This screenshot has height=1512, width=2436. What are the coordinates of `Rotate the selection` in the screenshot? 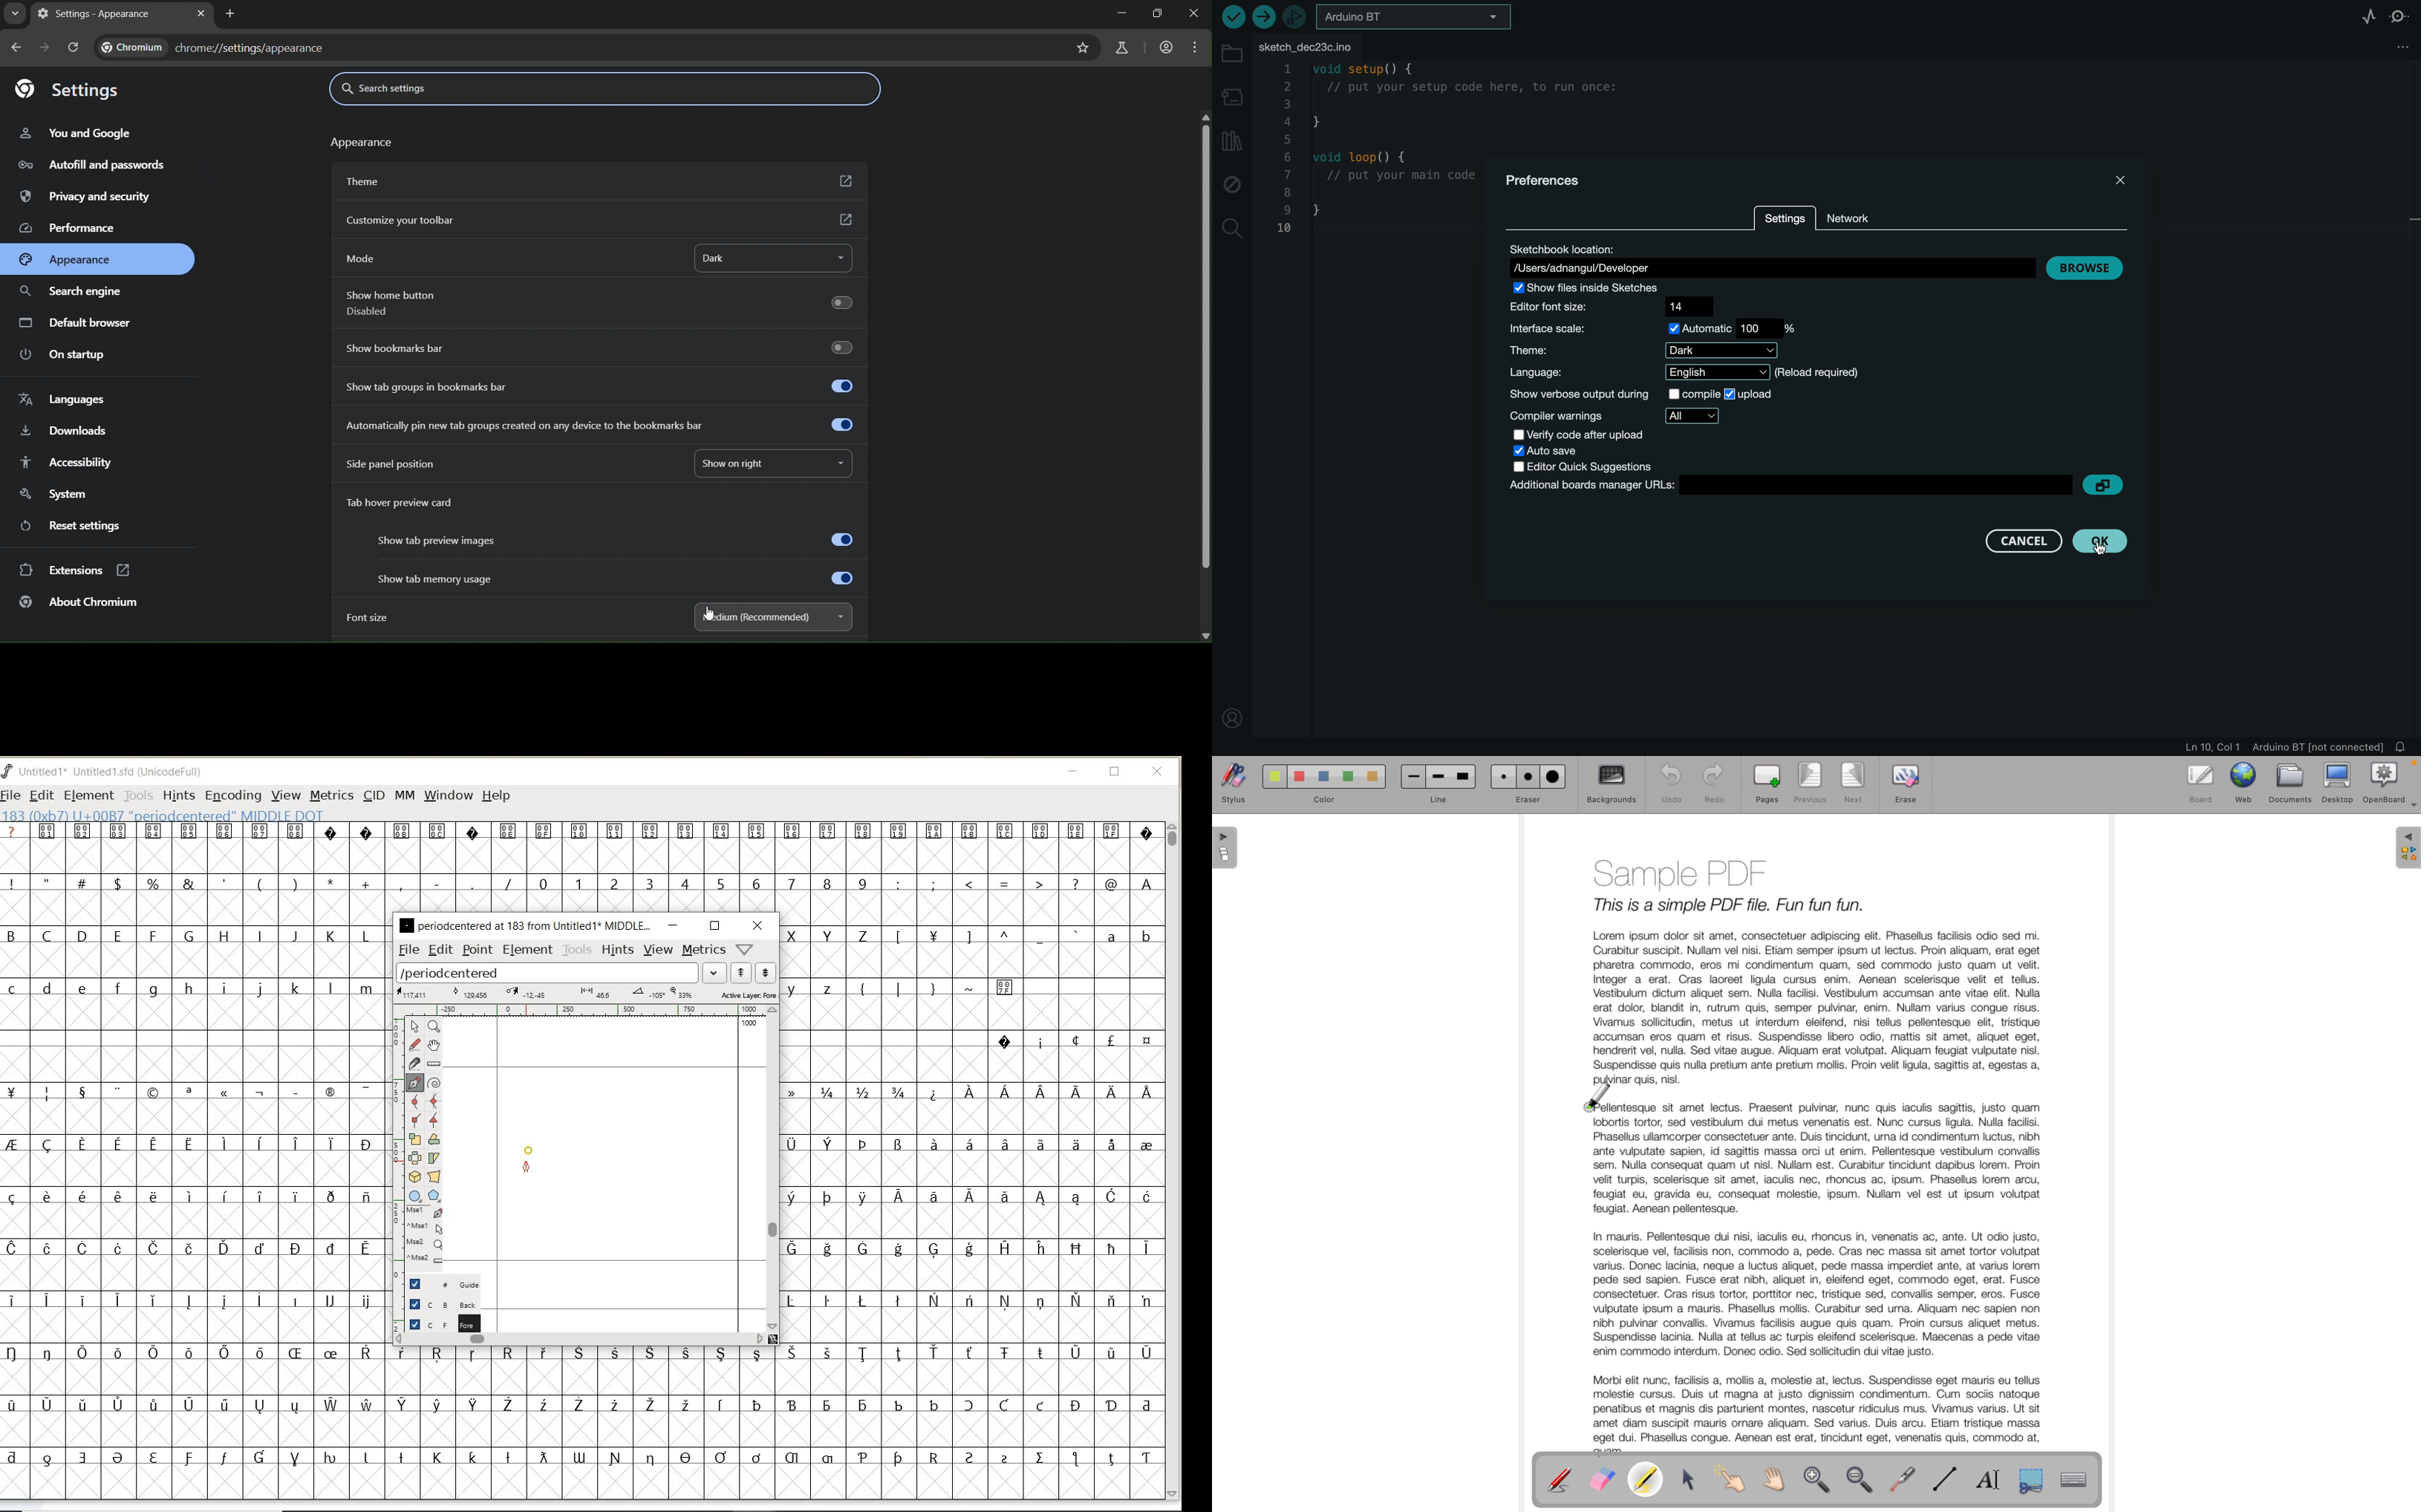 It's located at (434, 1139).